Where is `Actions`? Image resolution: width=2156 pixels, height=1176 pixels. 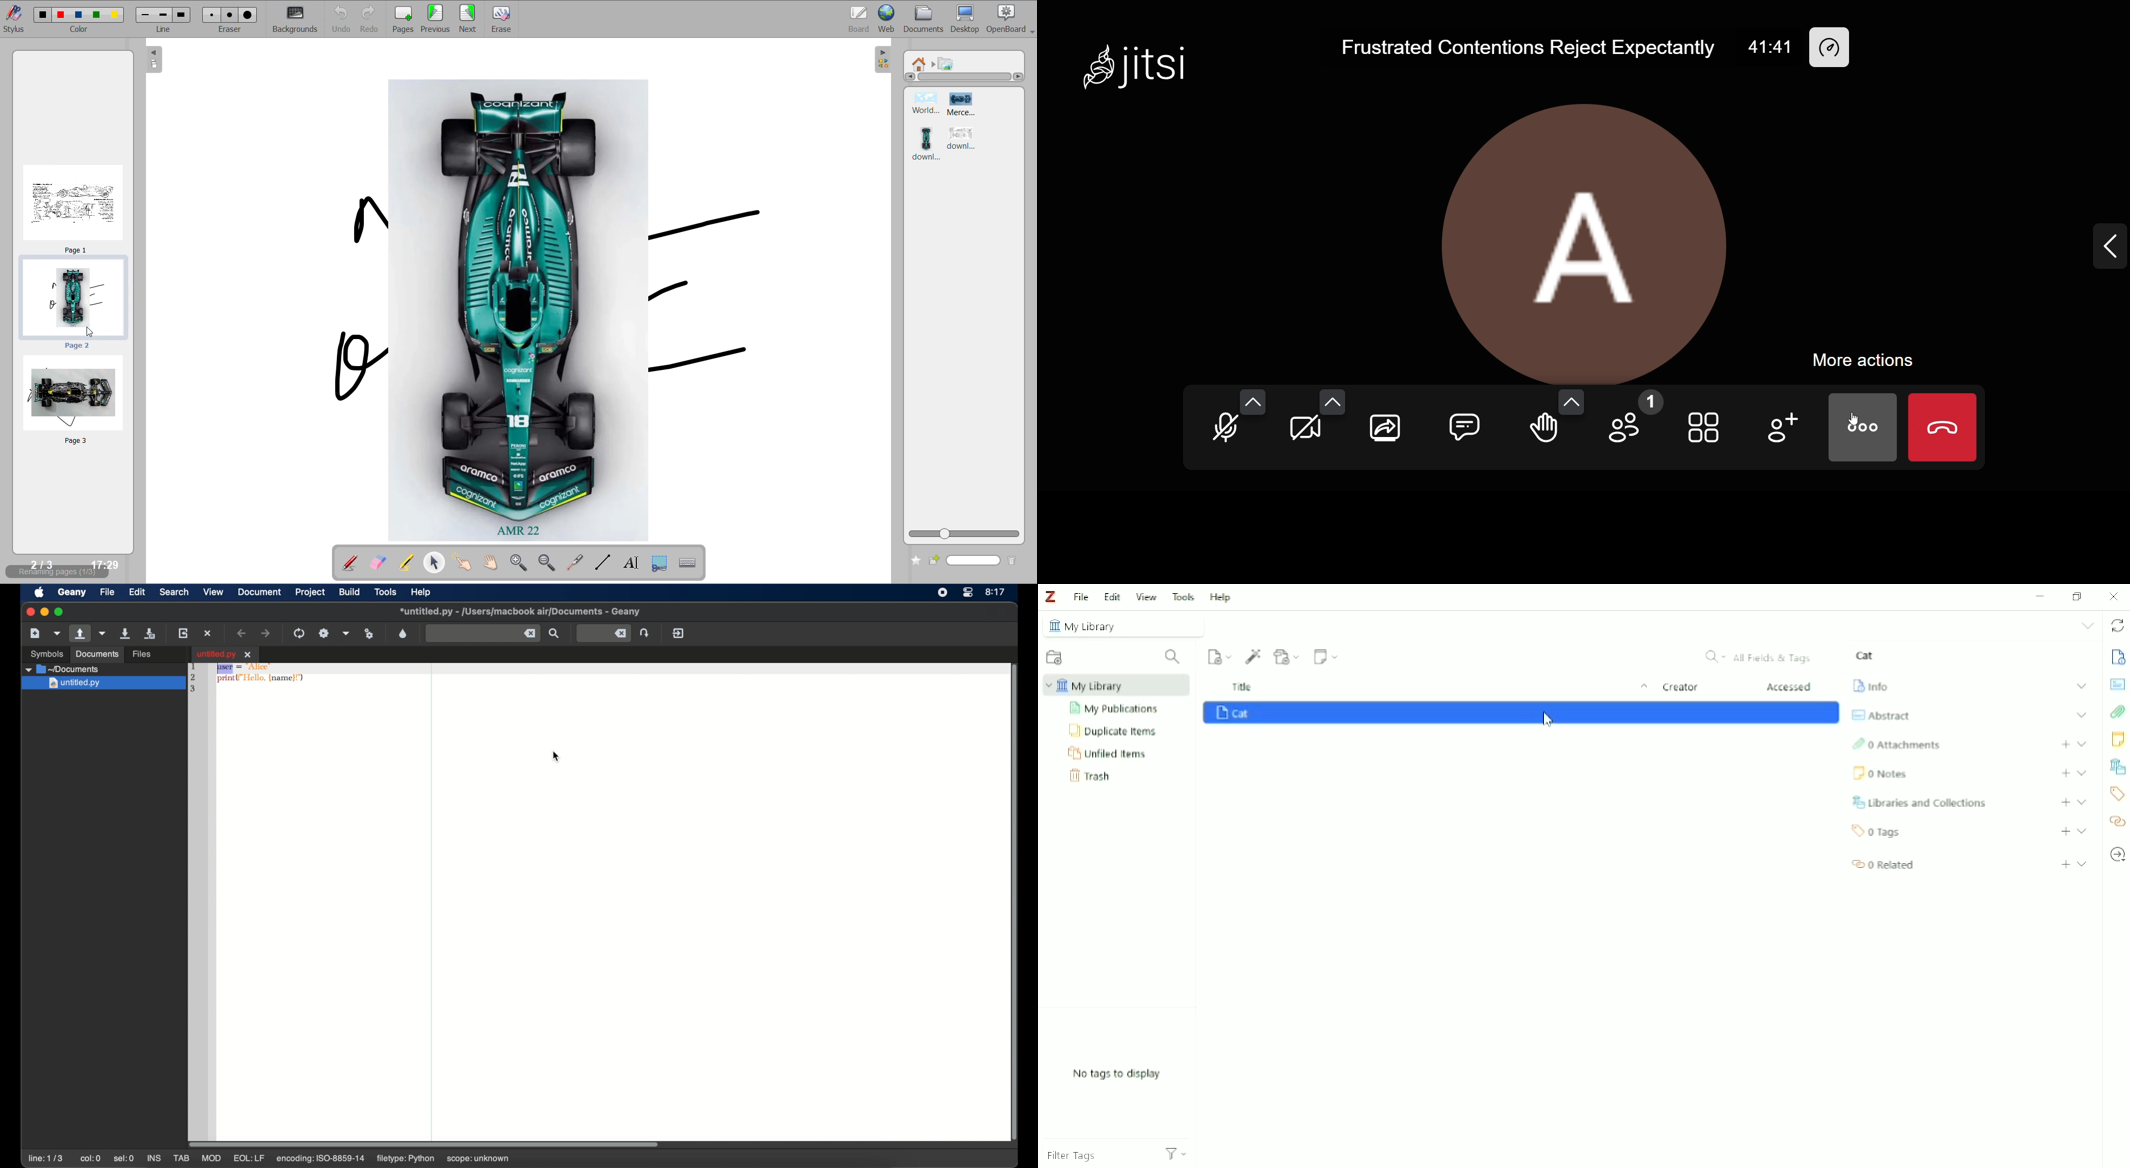 Actions is located at coordinates (1176, 1152).